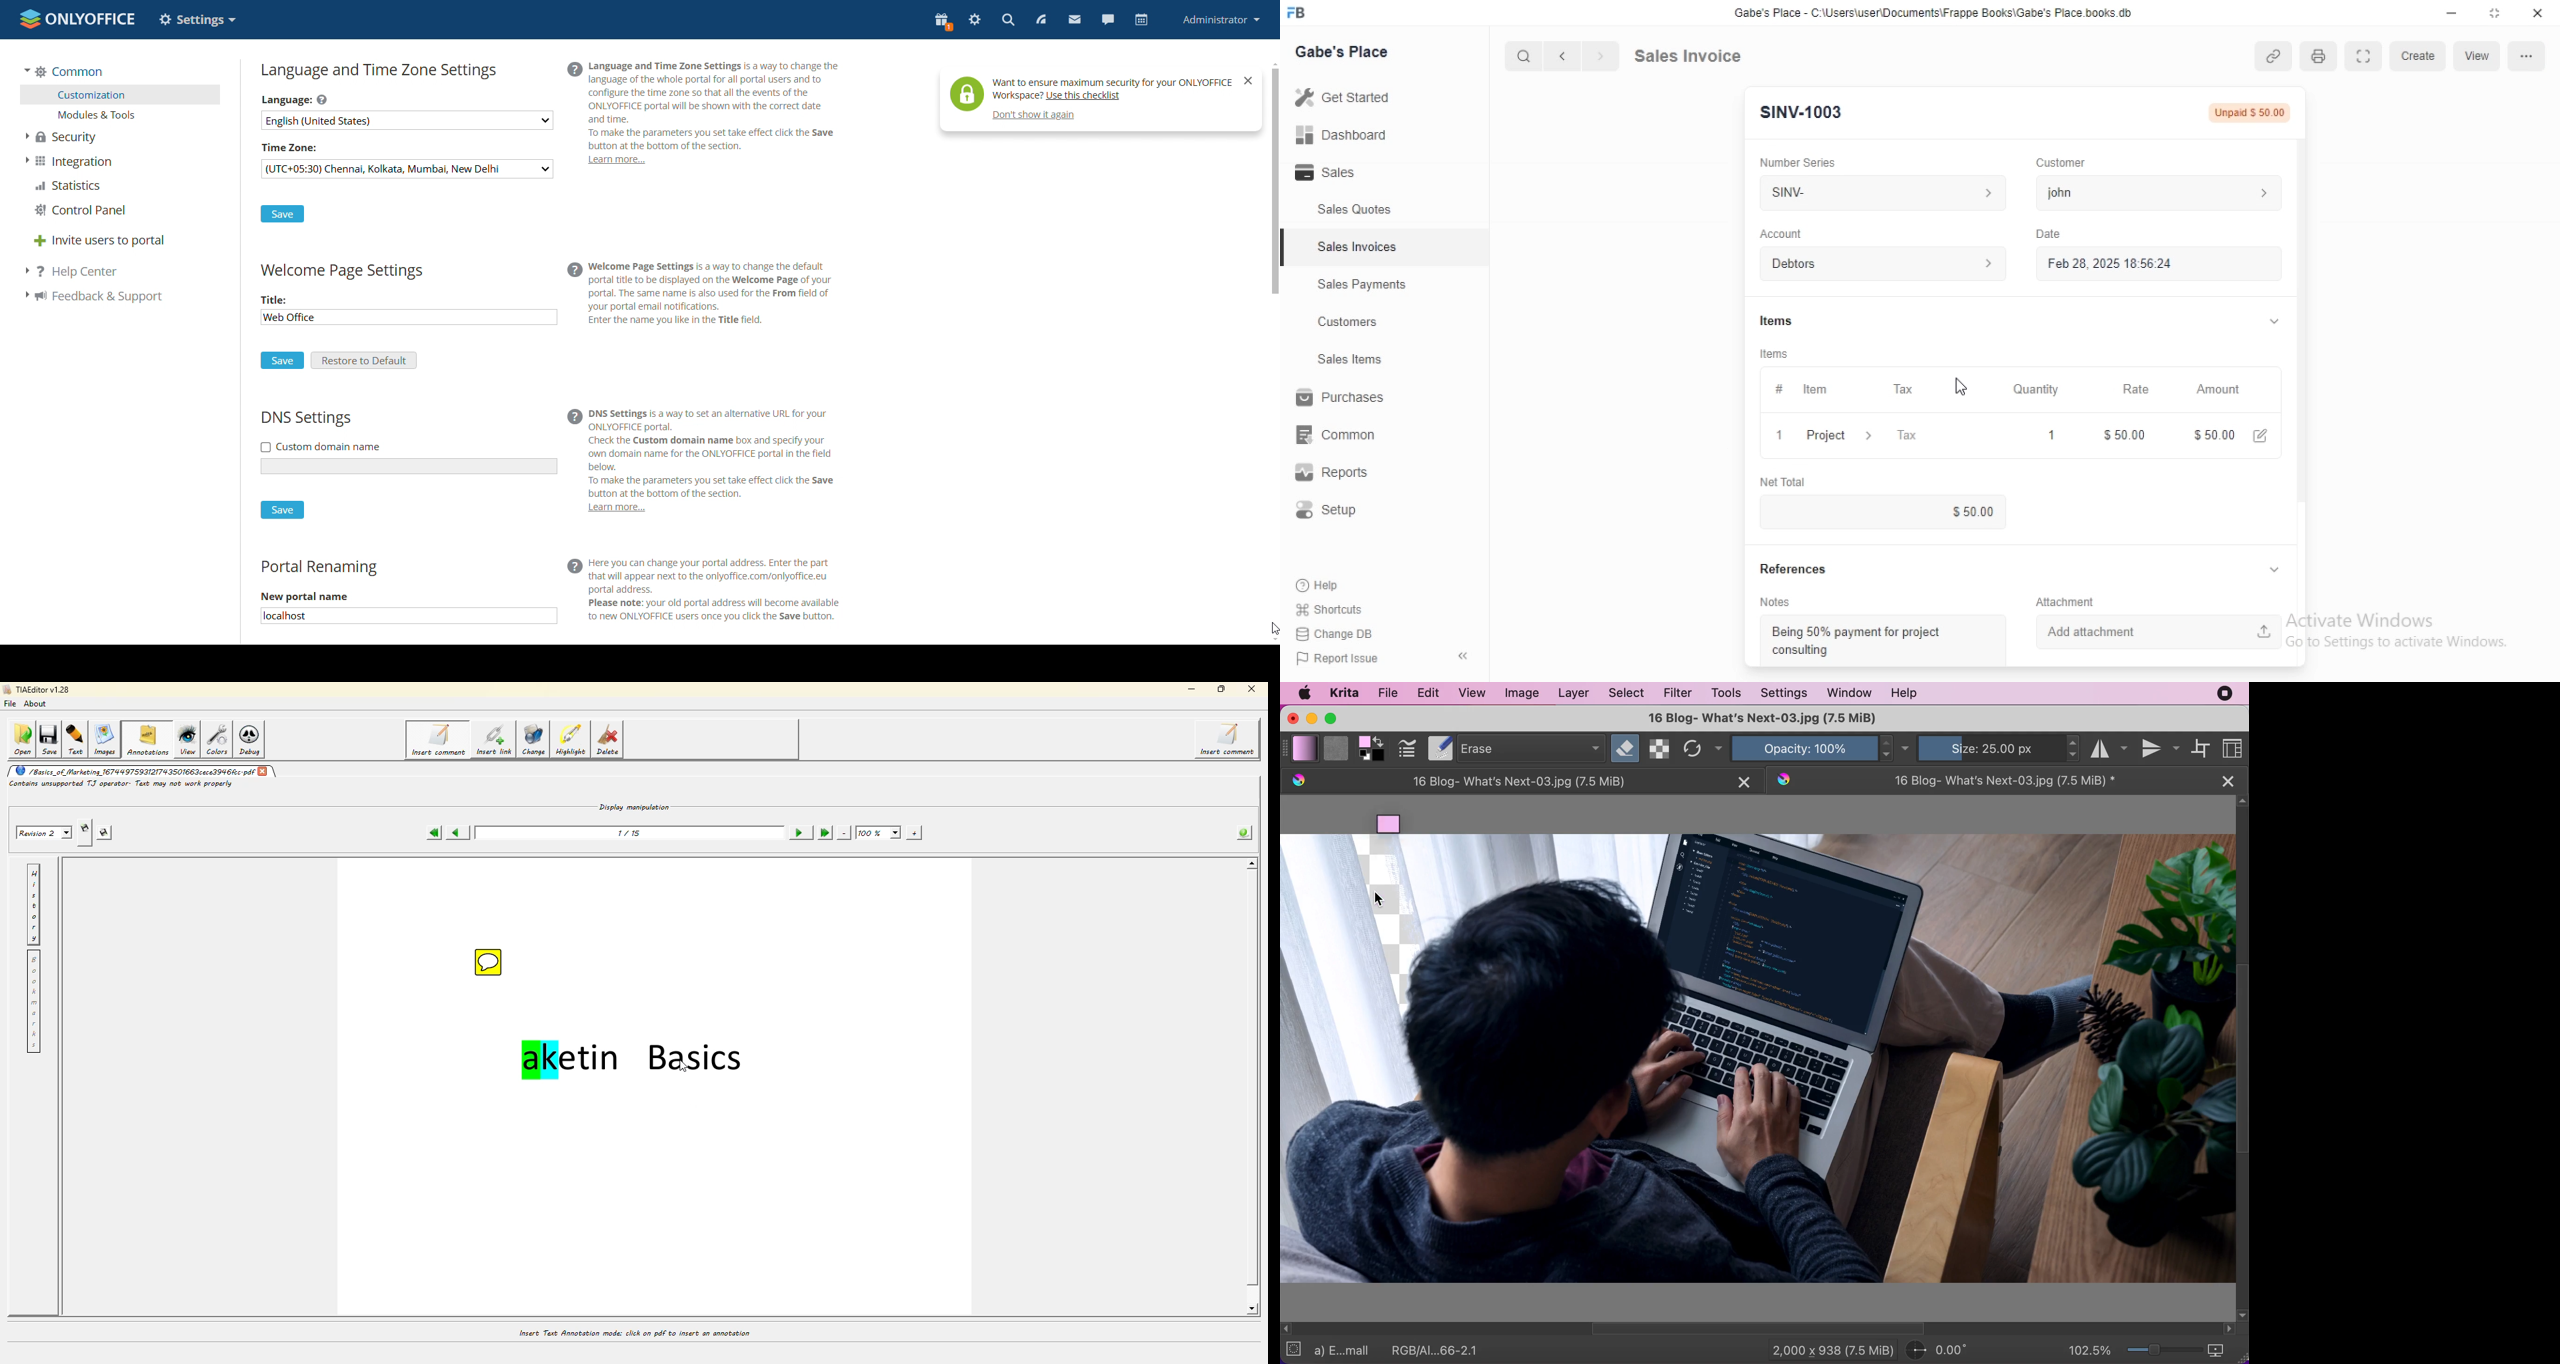 This screenshot has width=2576, height=1372. Describe the element at coordinates (1779, 320) in the screenshot. I see `` at that location.